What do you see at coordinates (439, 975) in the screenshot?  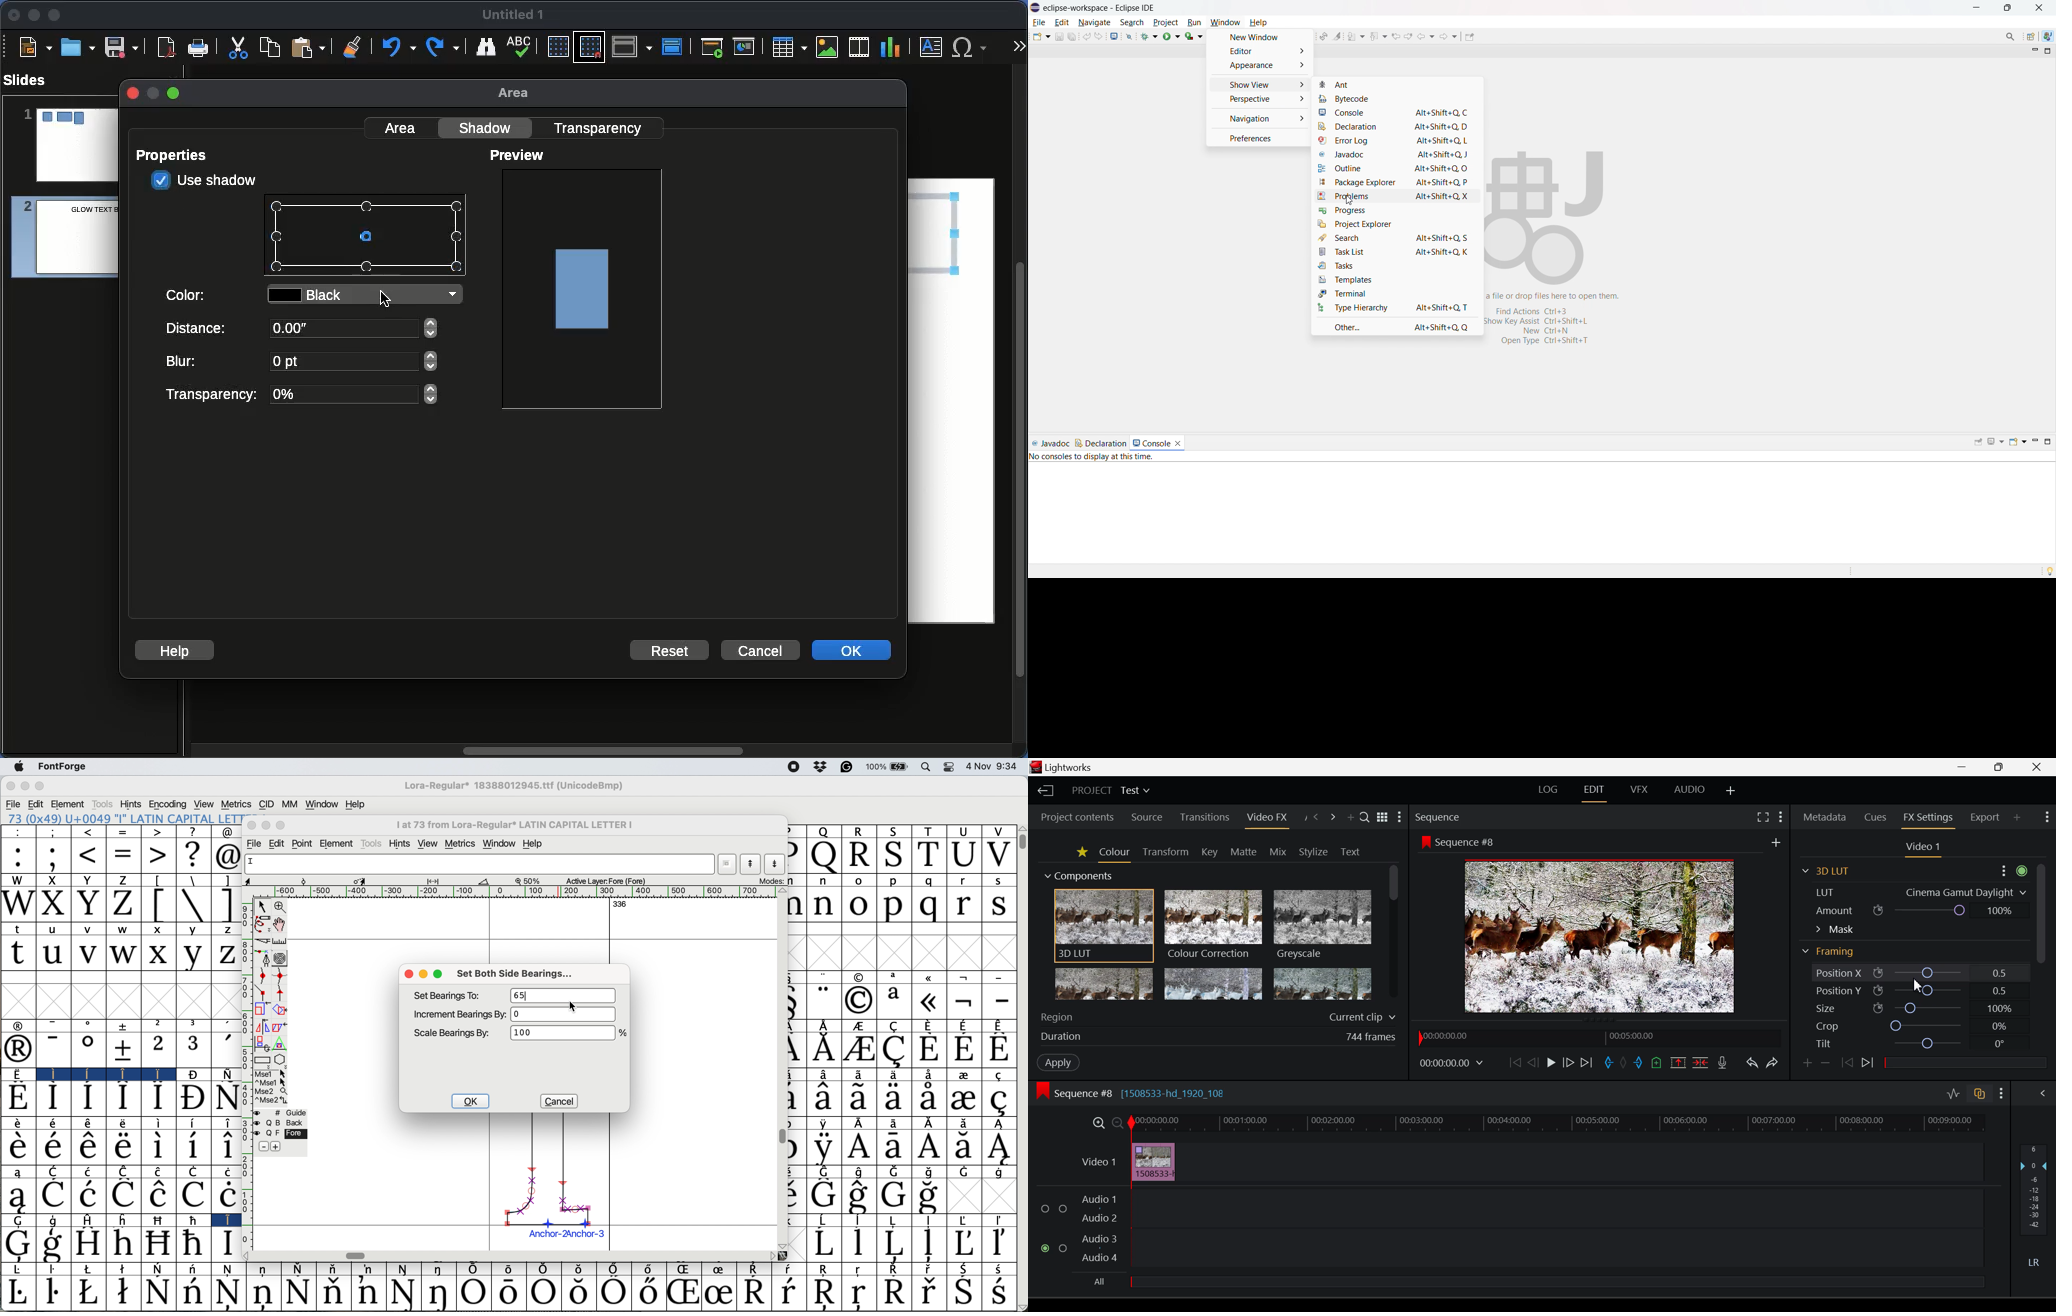 I see `maximise` at bounding box center [439, 975].